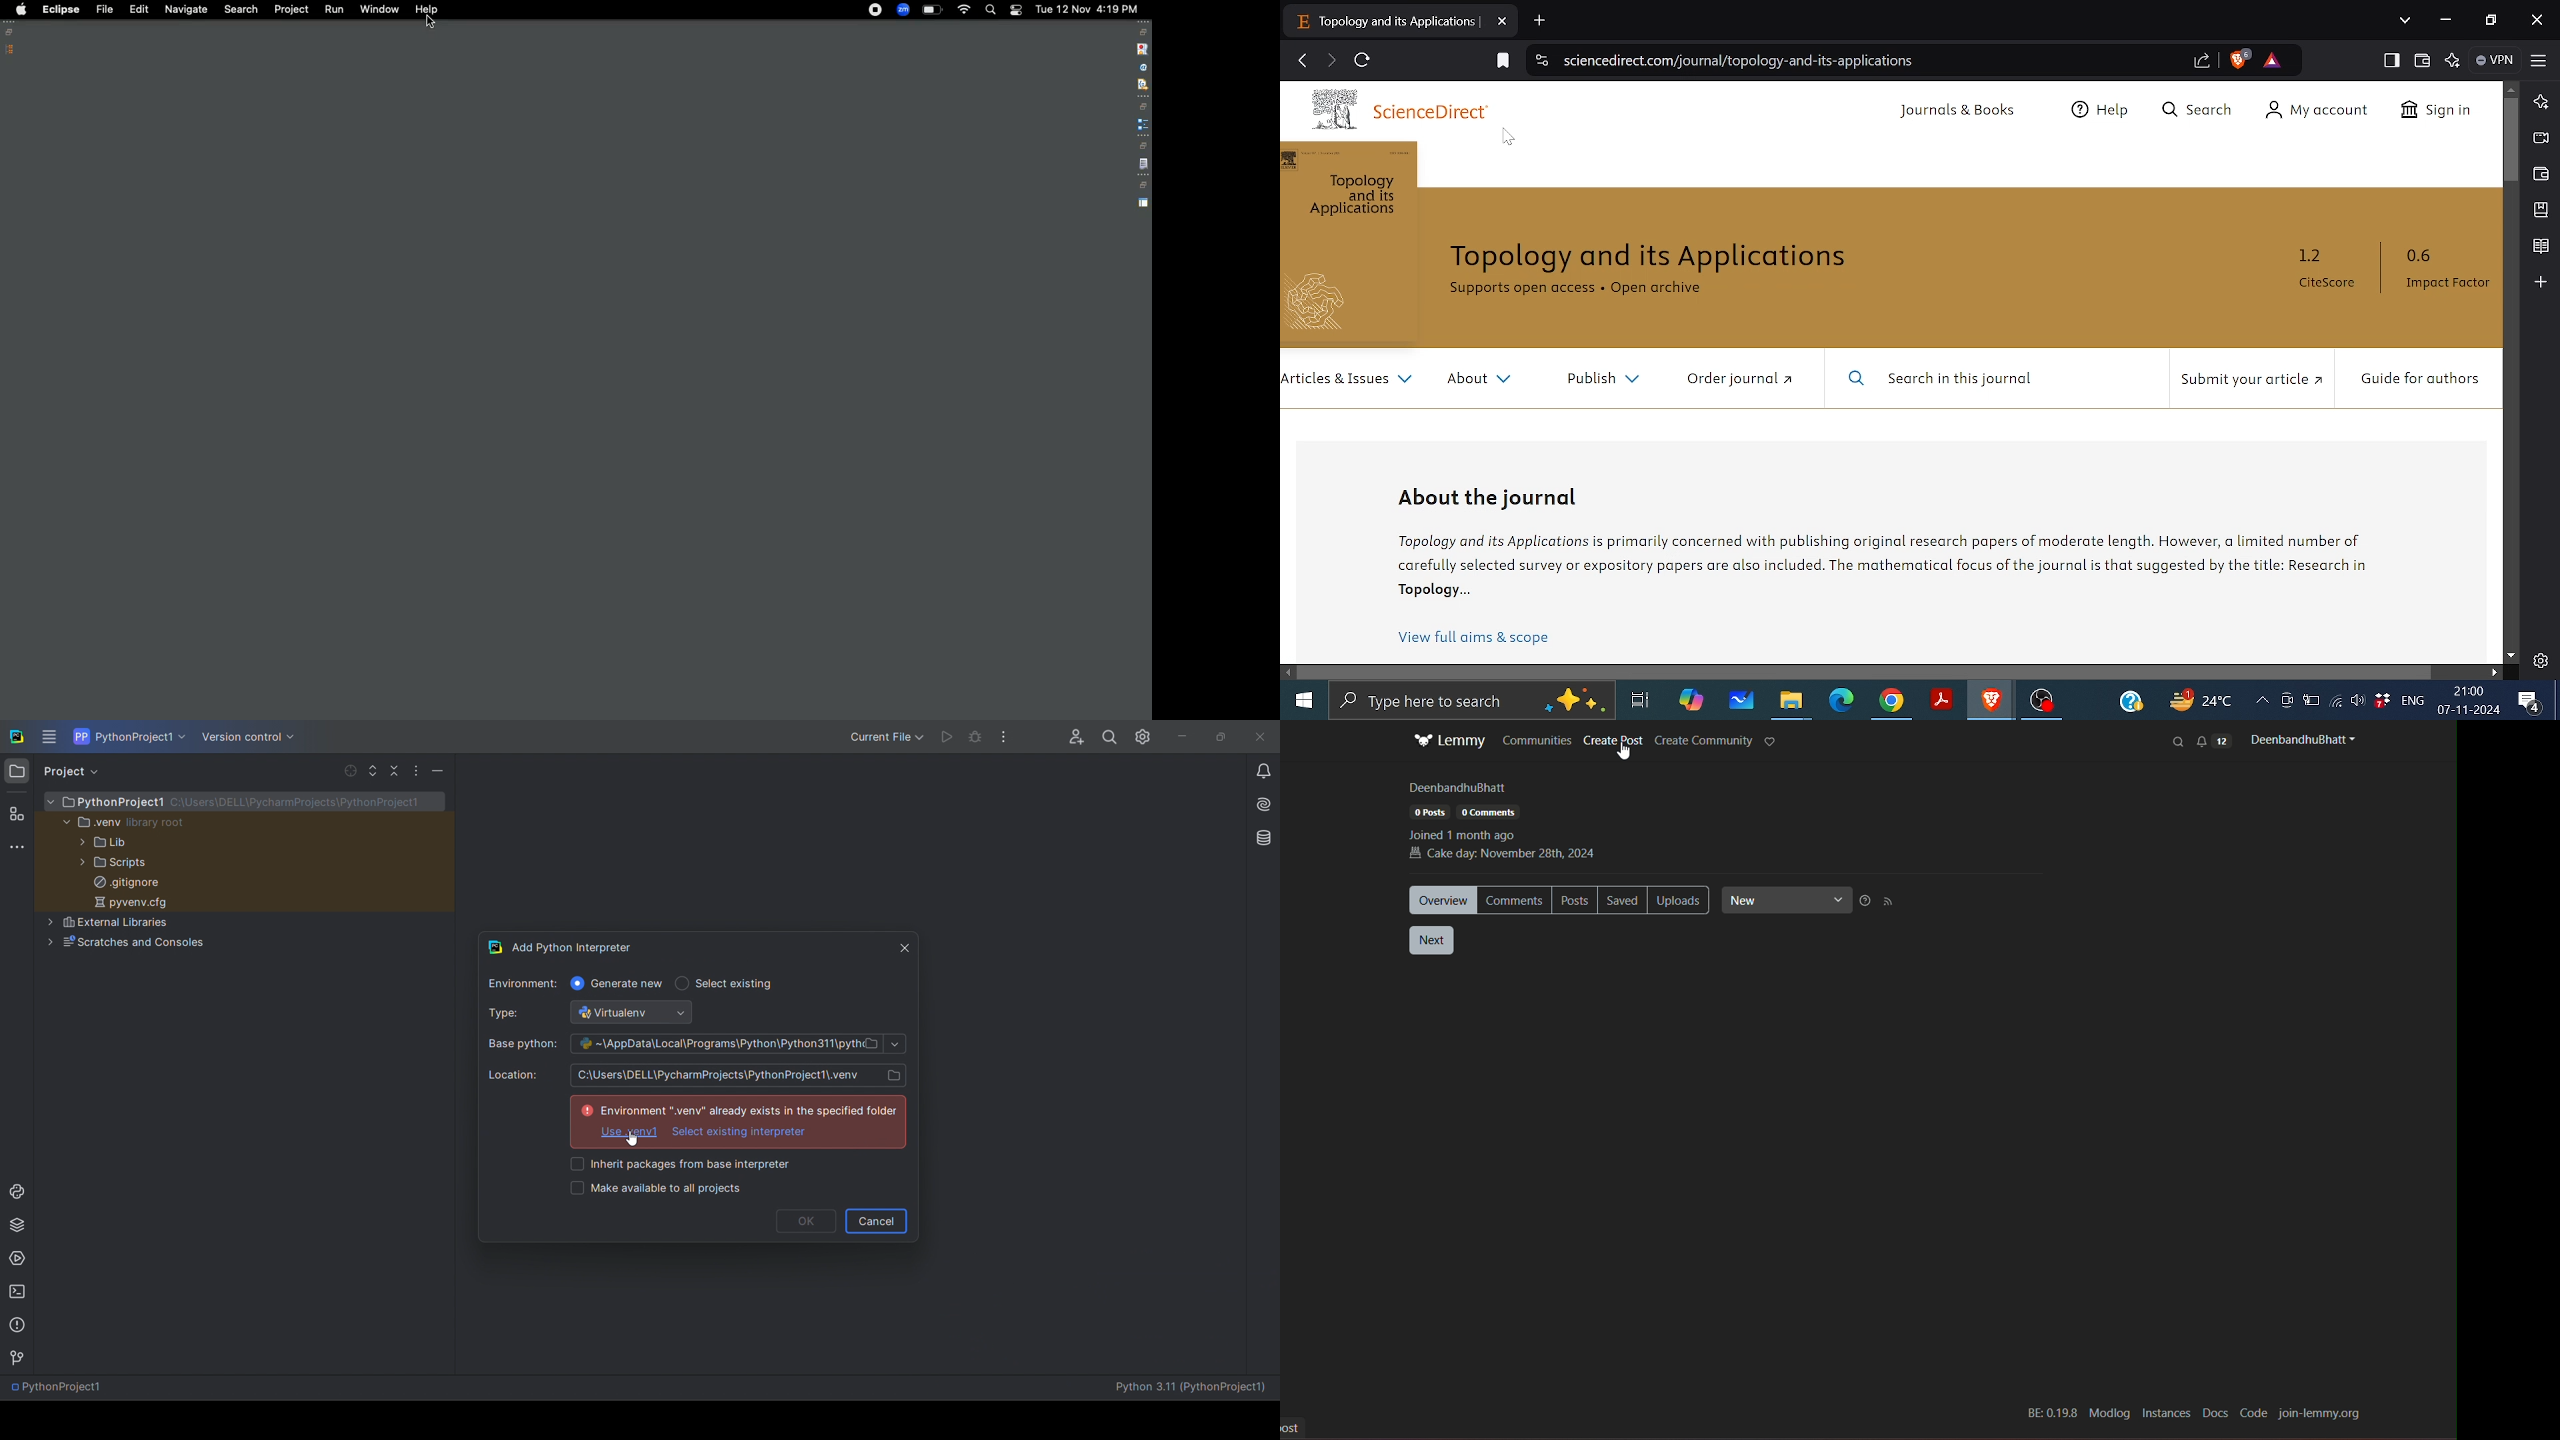  I want to click on highlight, so click(1772, 743).